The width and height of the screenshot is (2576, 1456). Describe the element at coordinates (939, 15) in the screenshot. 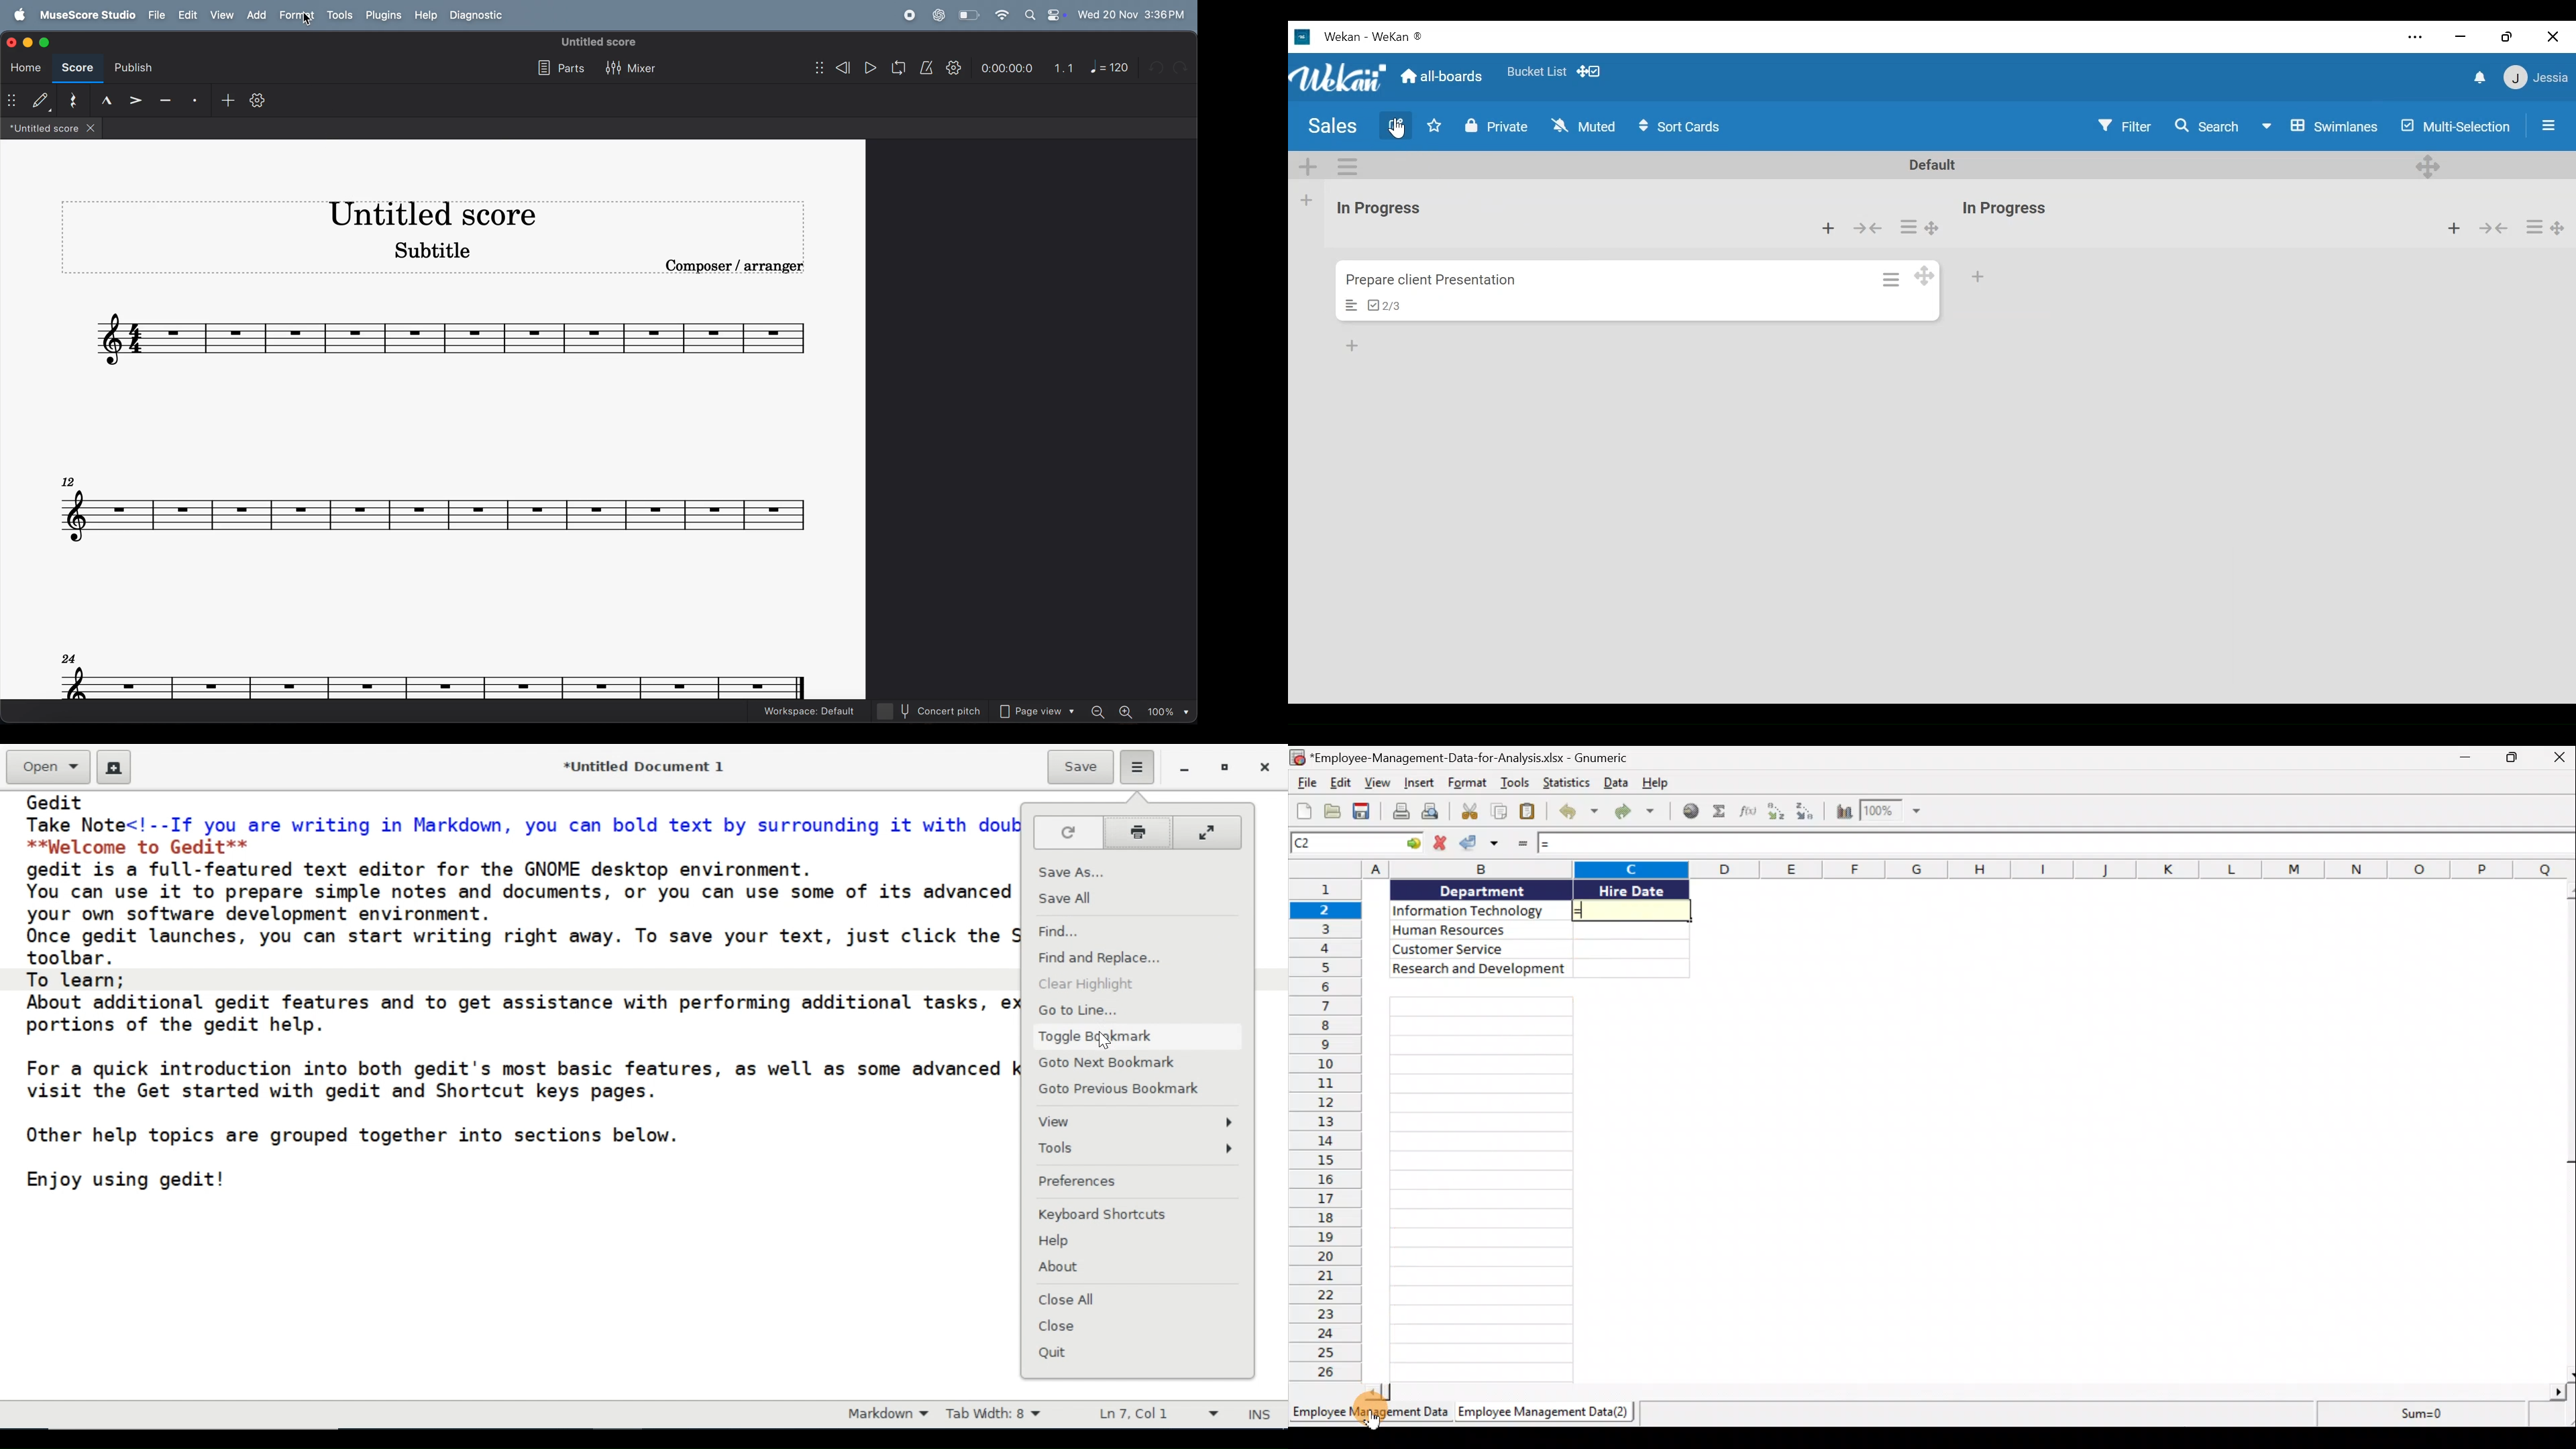

I see `chat gpt` at that location.